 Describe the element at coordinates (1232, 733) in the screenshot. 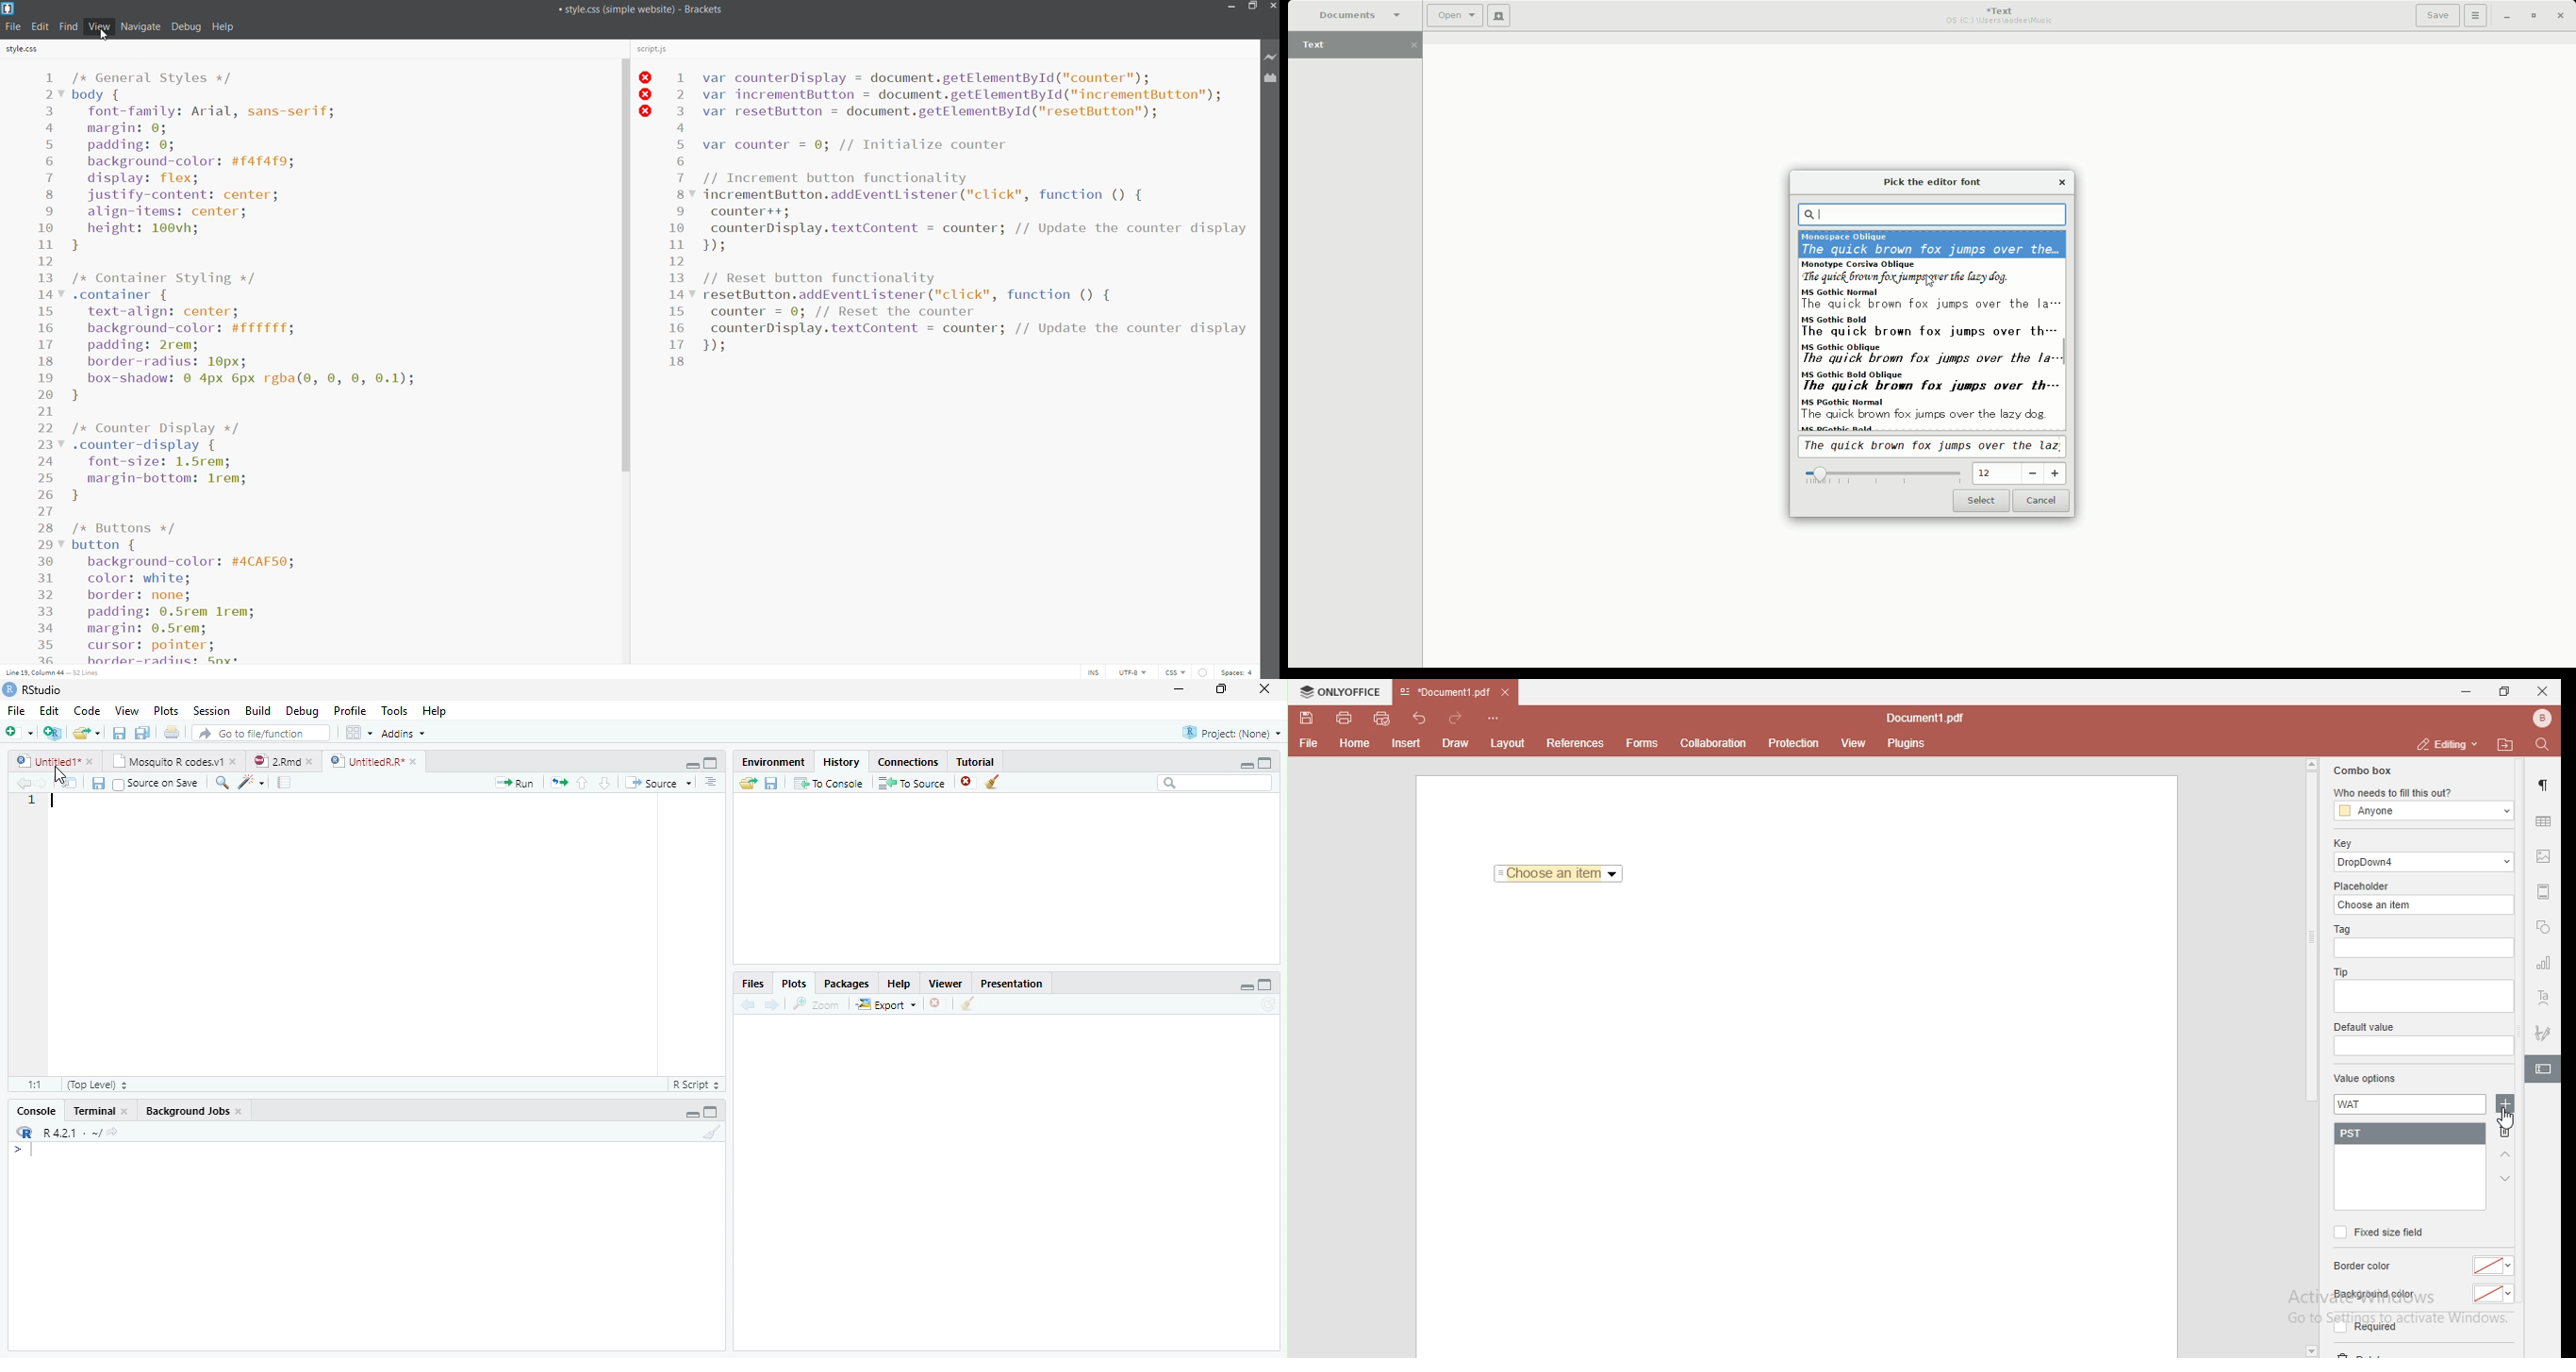

I see `Project: (None)` at that location.